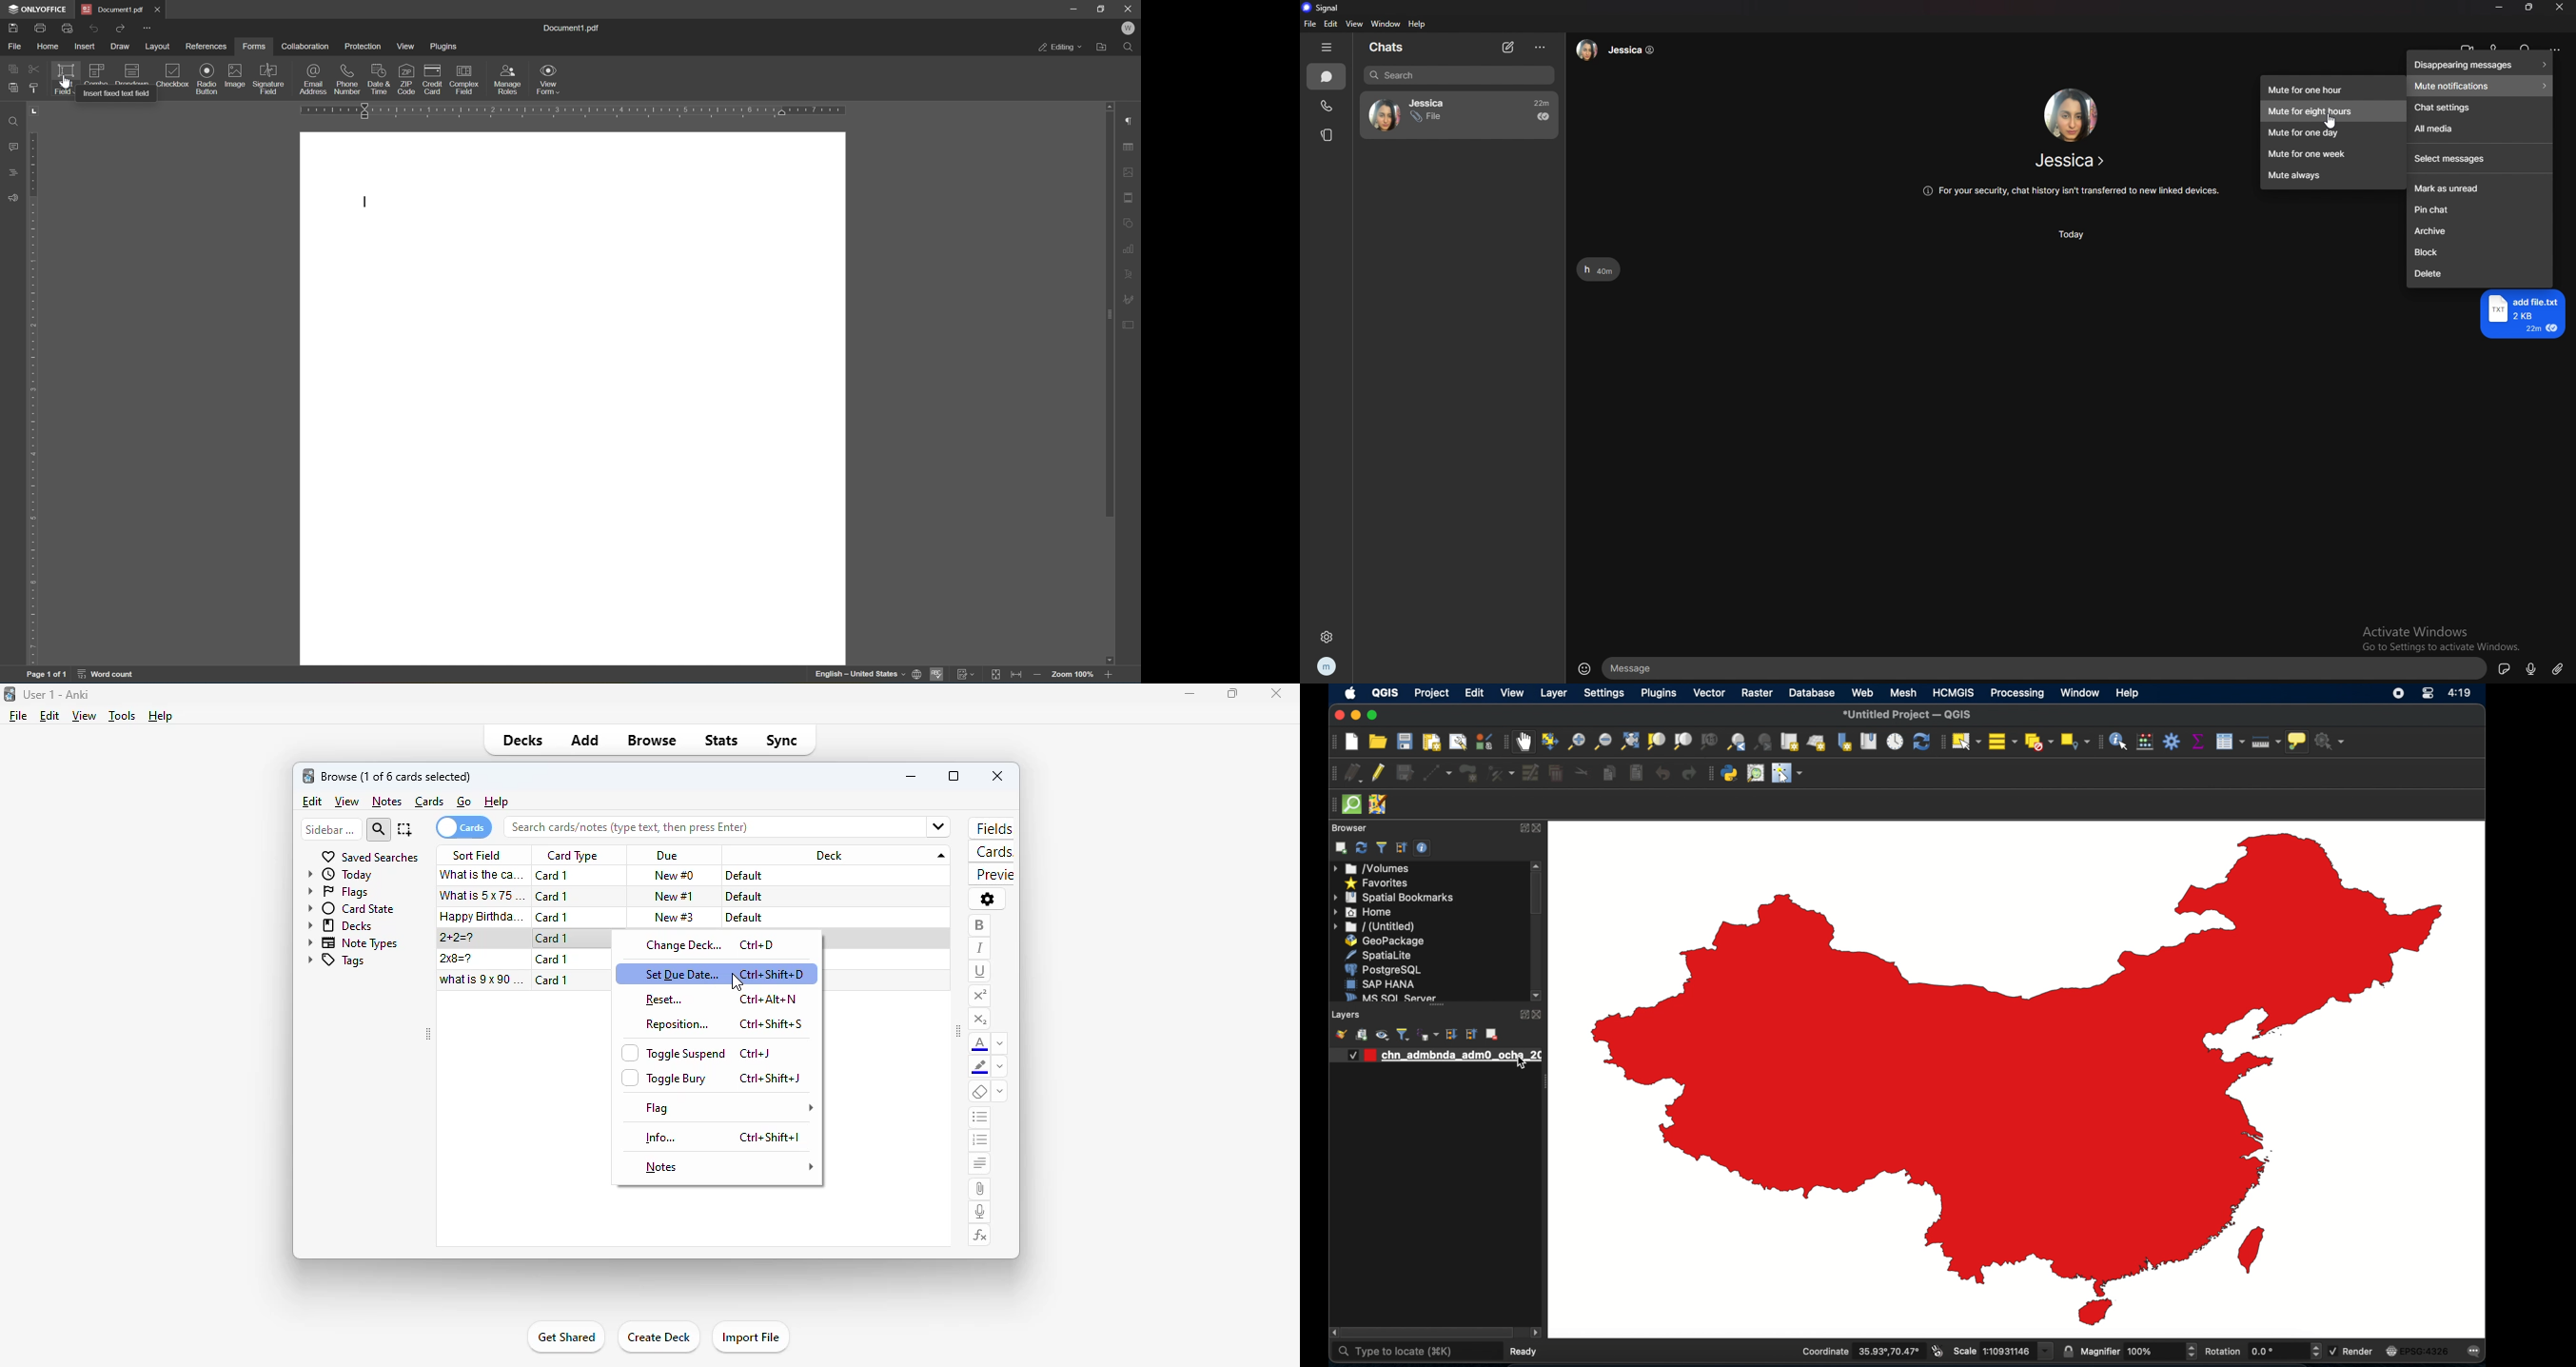 Image resolution: width=2576 pixels, height=1372 pixels. Describe the element at coordinates (2118, 742) in the screenshot. I see `identify features` at that location.